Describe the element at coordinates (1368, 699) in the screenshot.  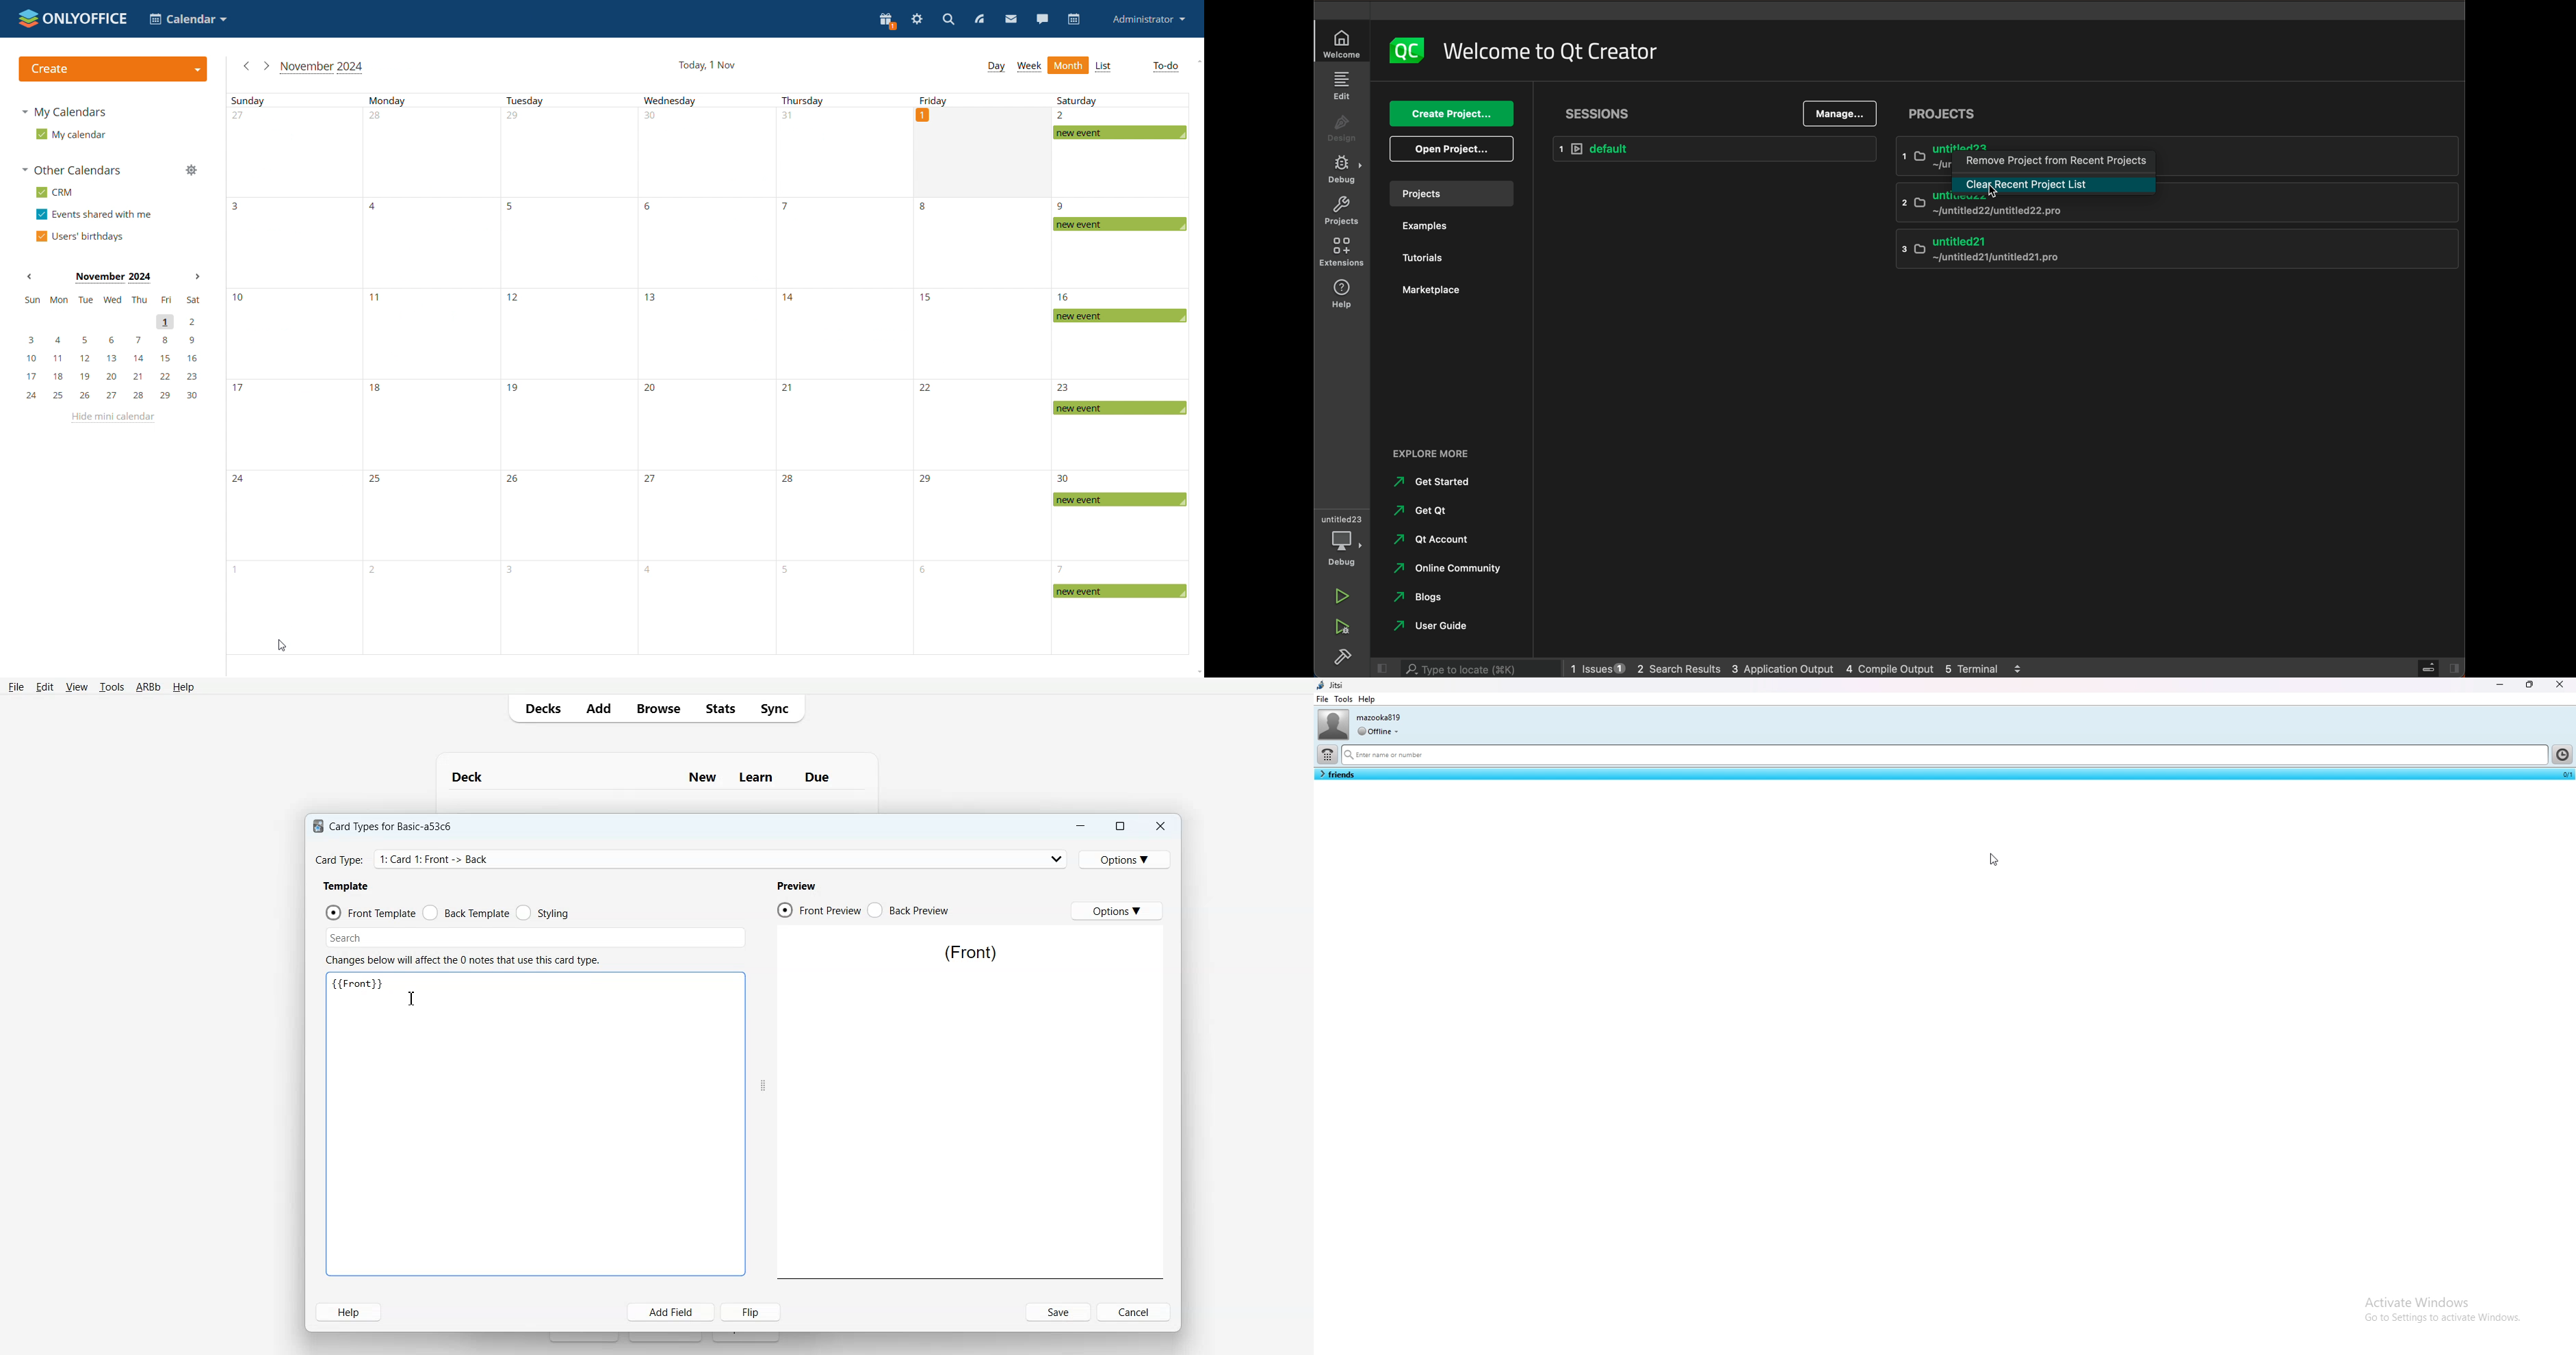
I see `help` at that location.